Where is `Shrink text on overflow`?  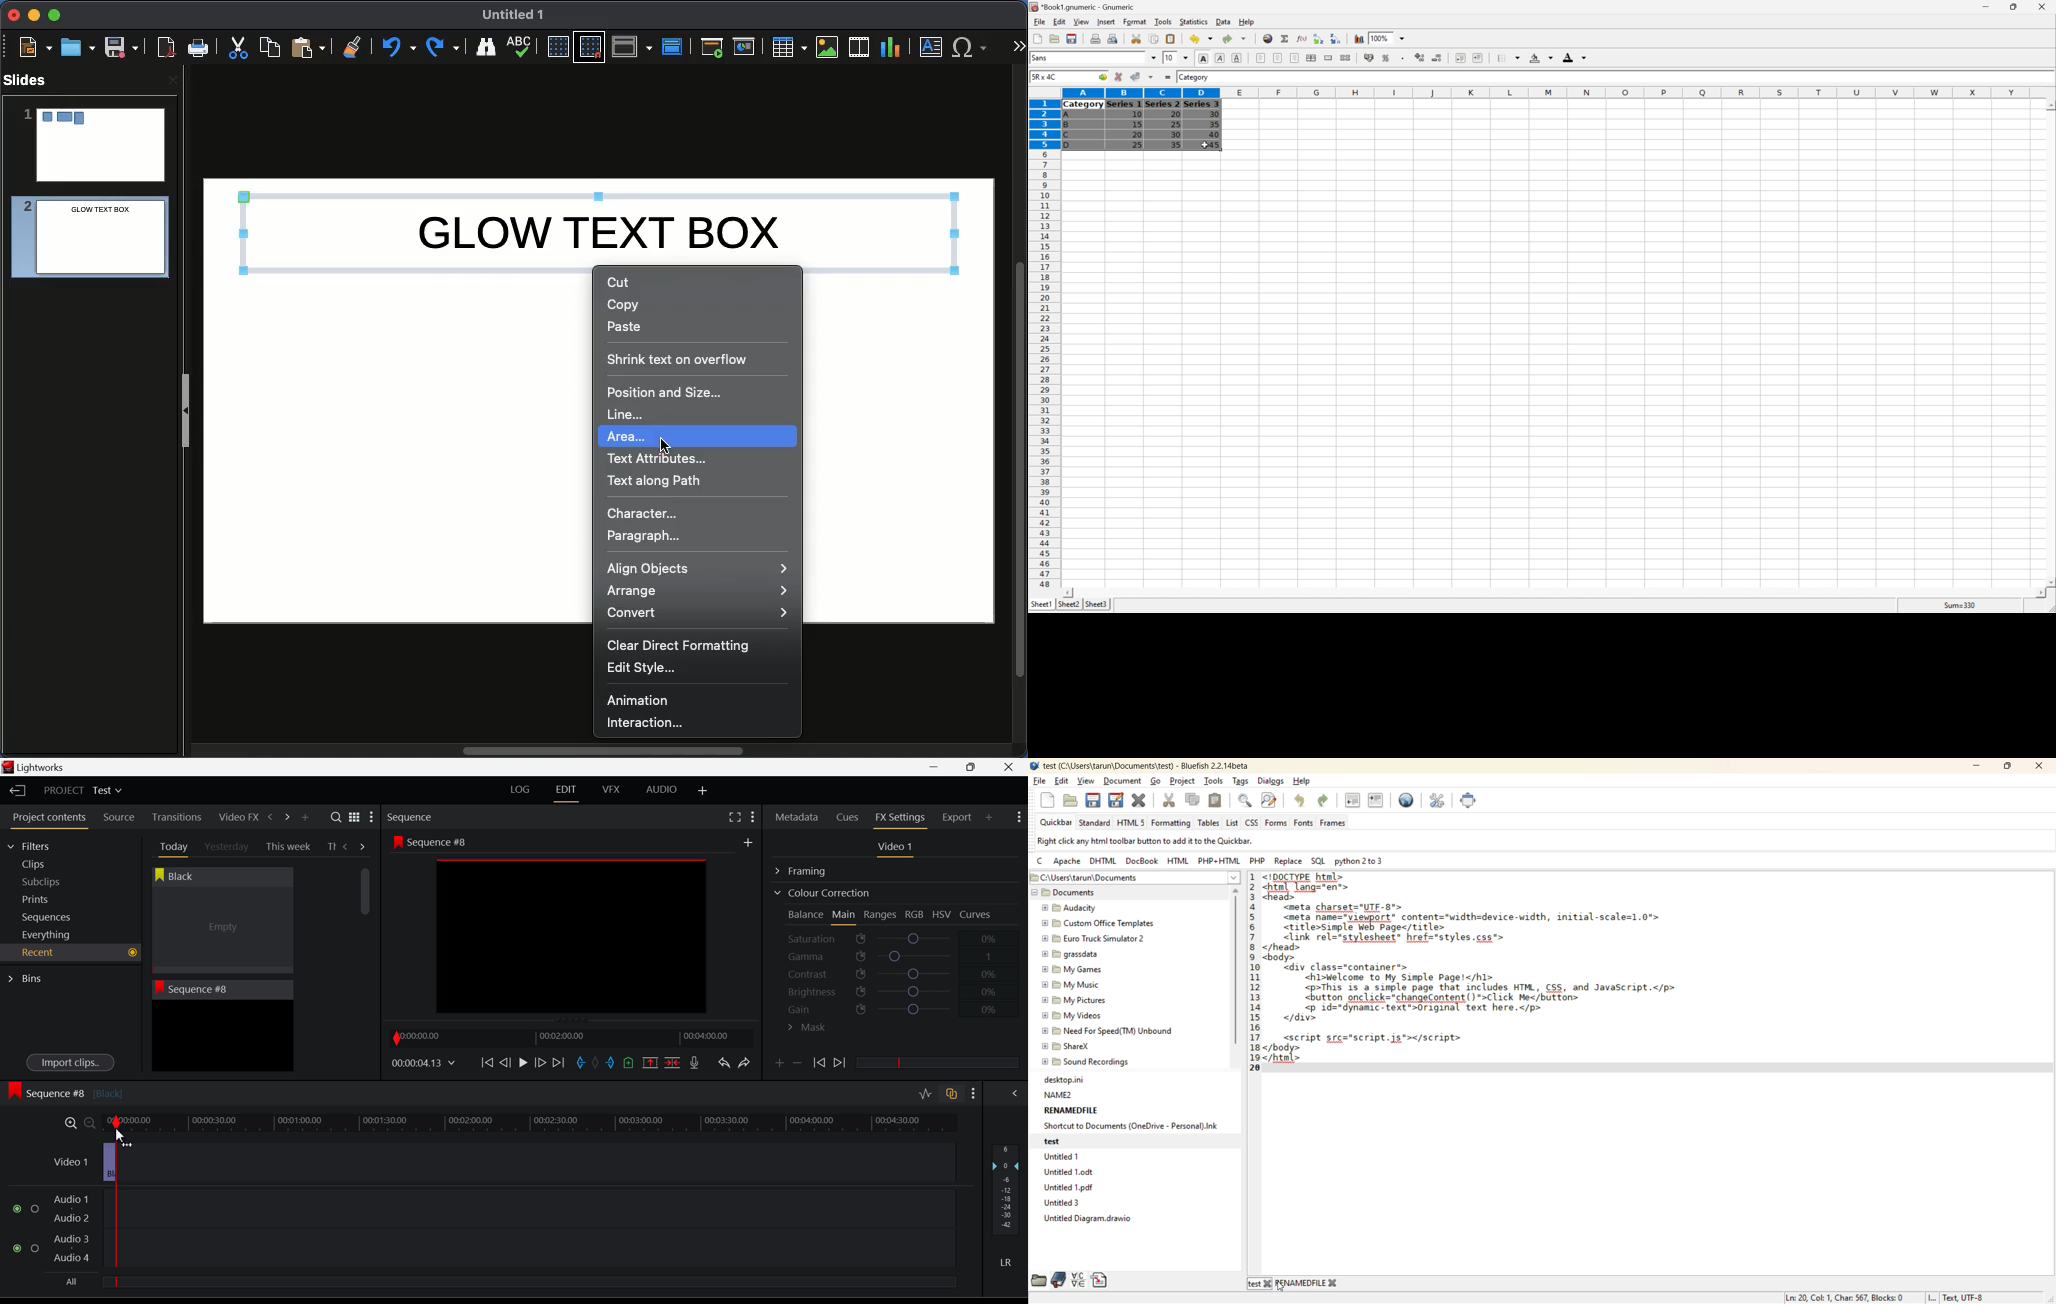 Shrink text on overflow is located at coordinates (677, 359).